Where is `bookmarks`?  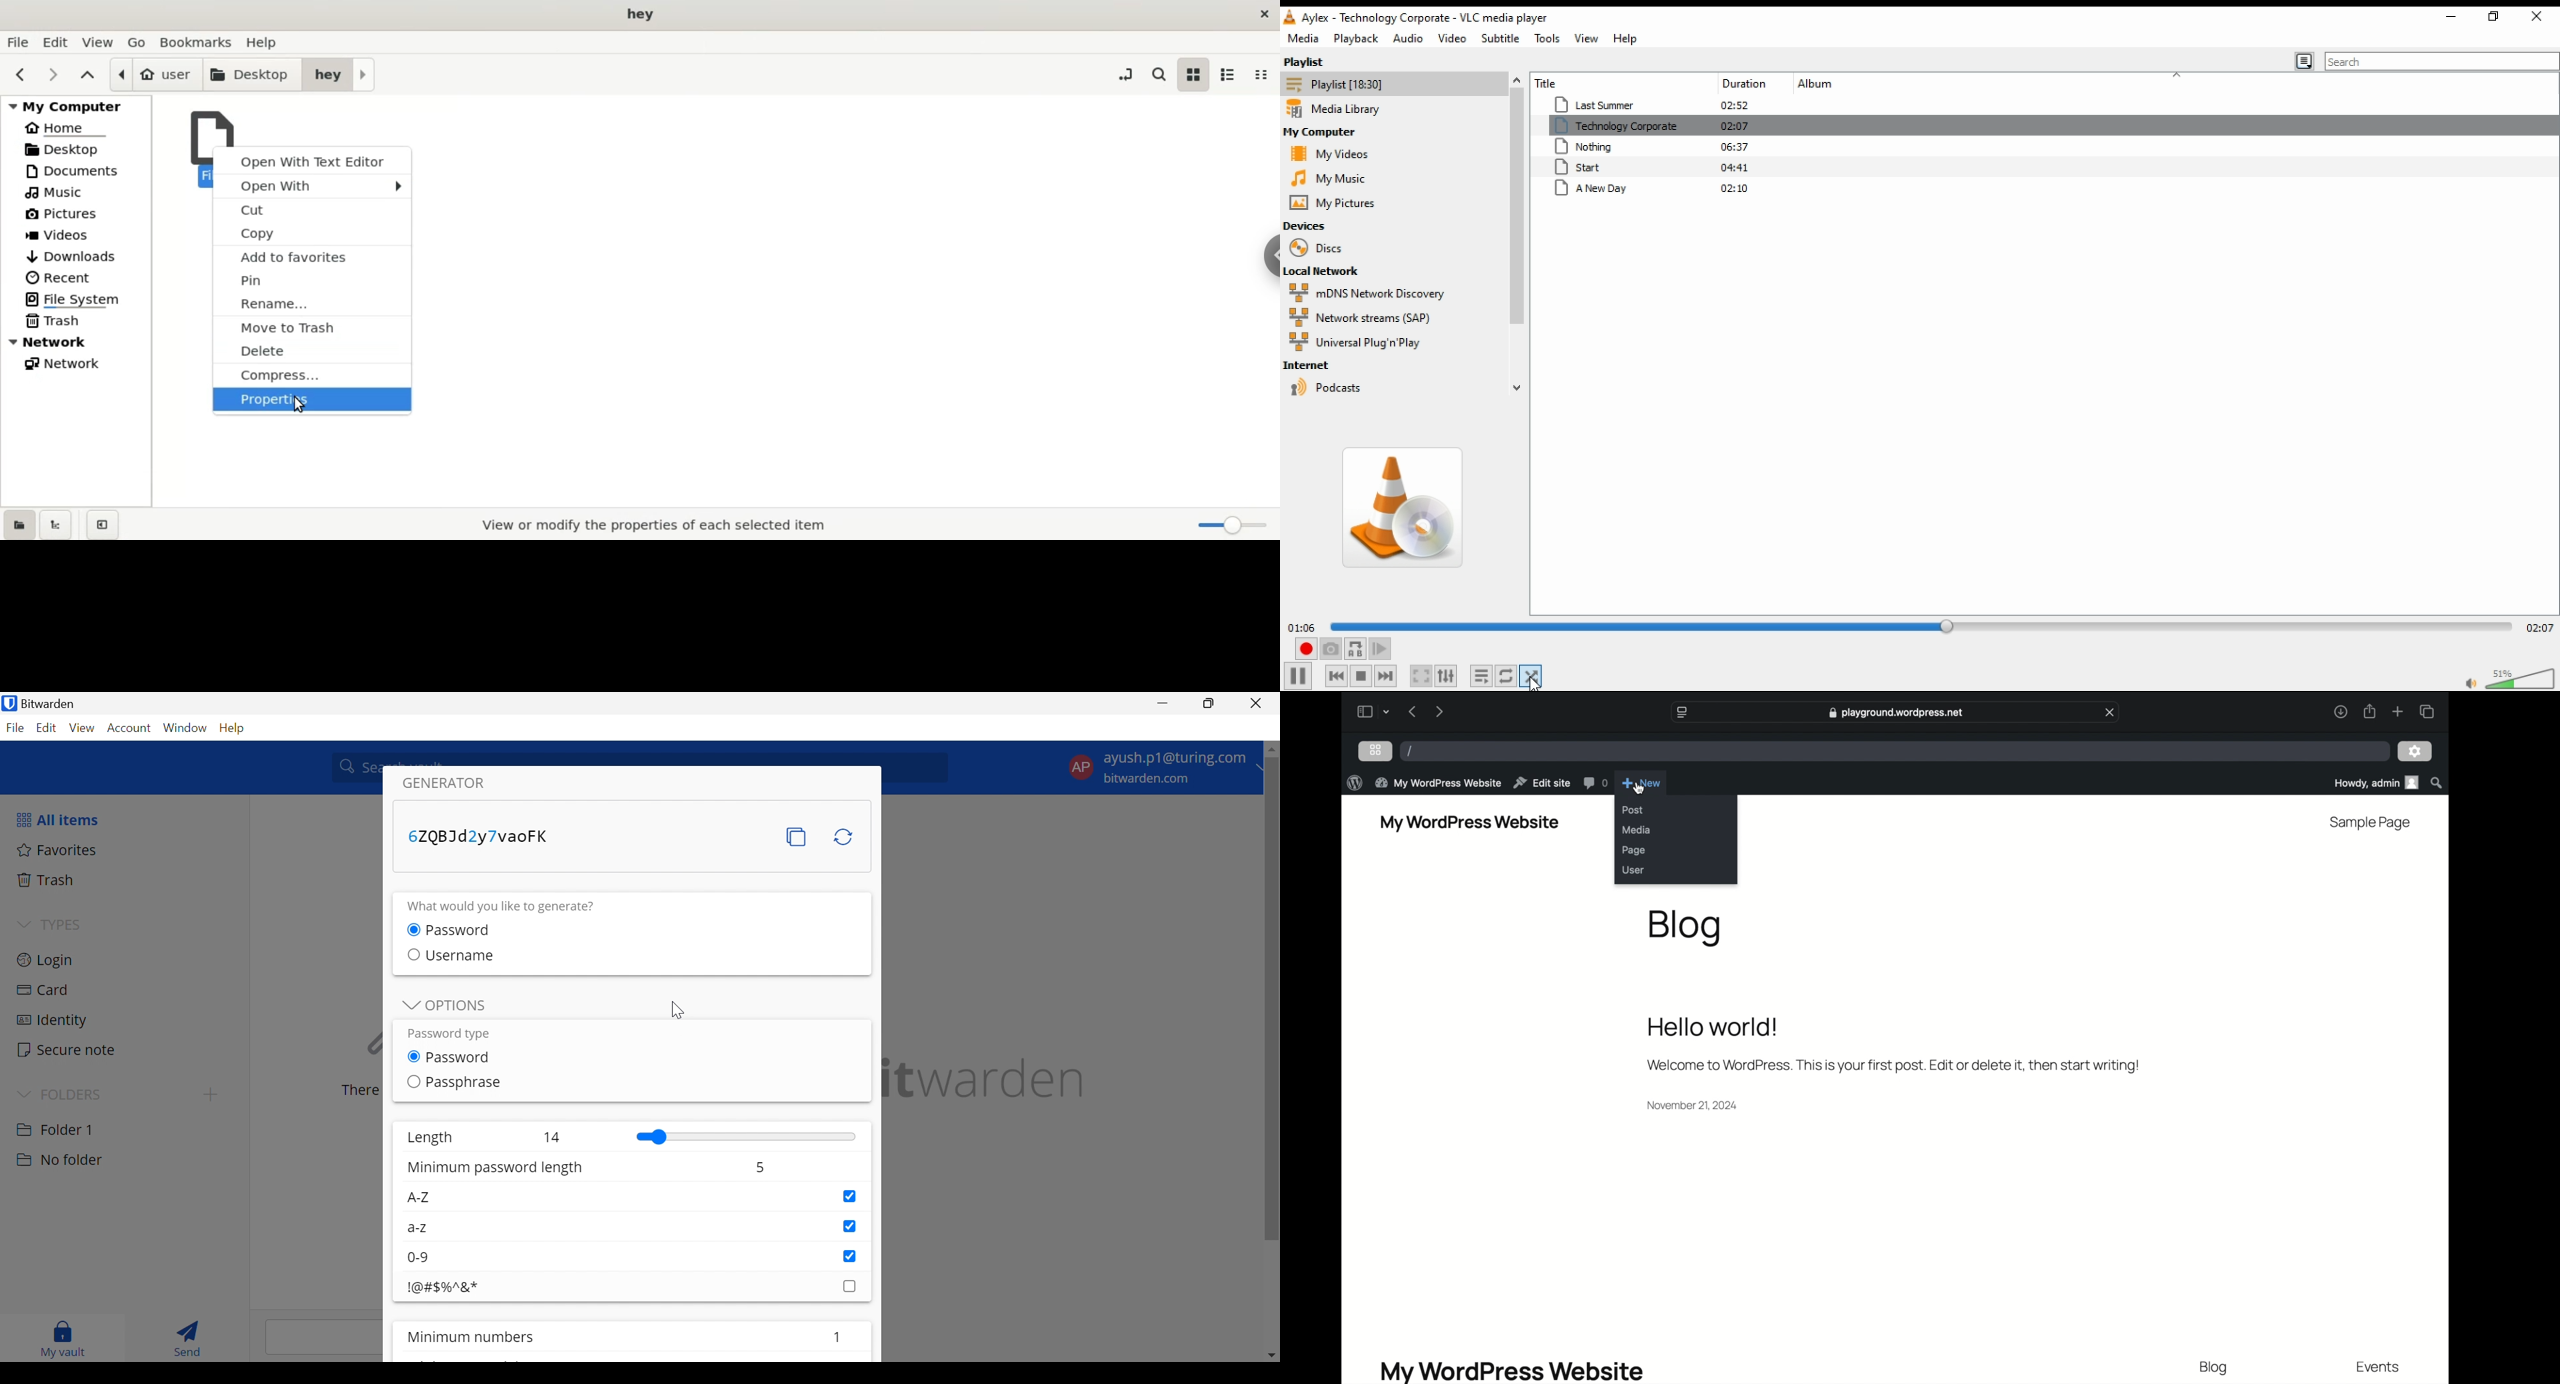
bookmarks is located at coordinates (202, 42).